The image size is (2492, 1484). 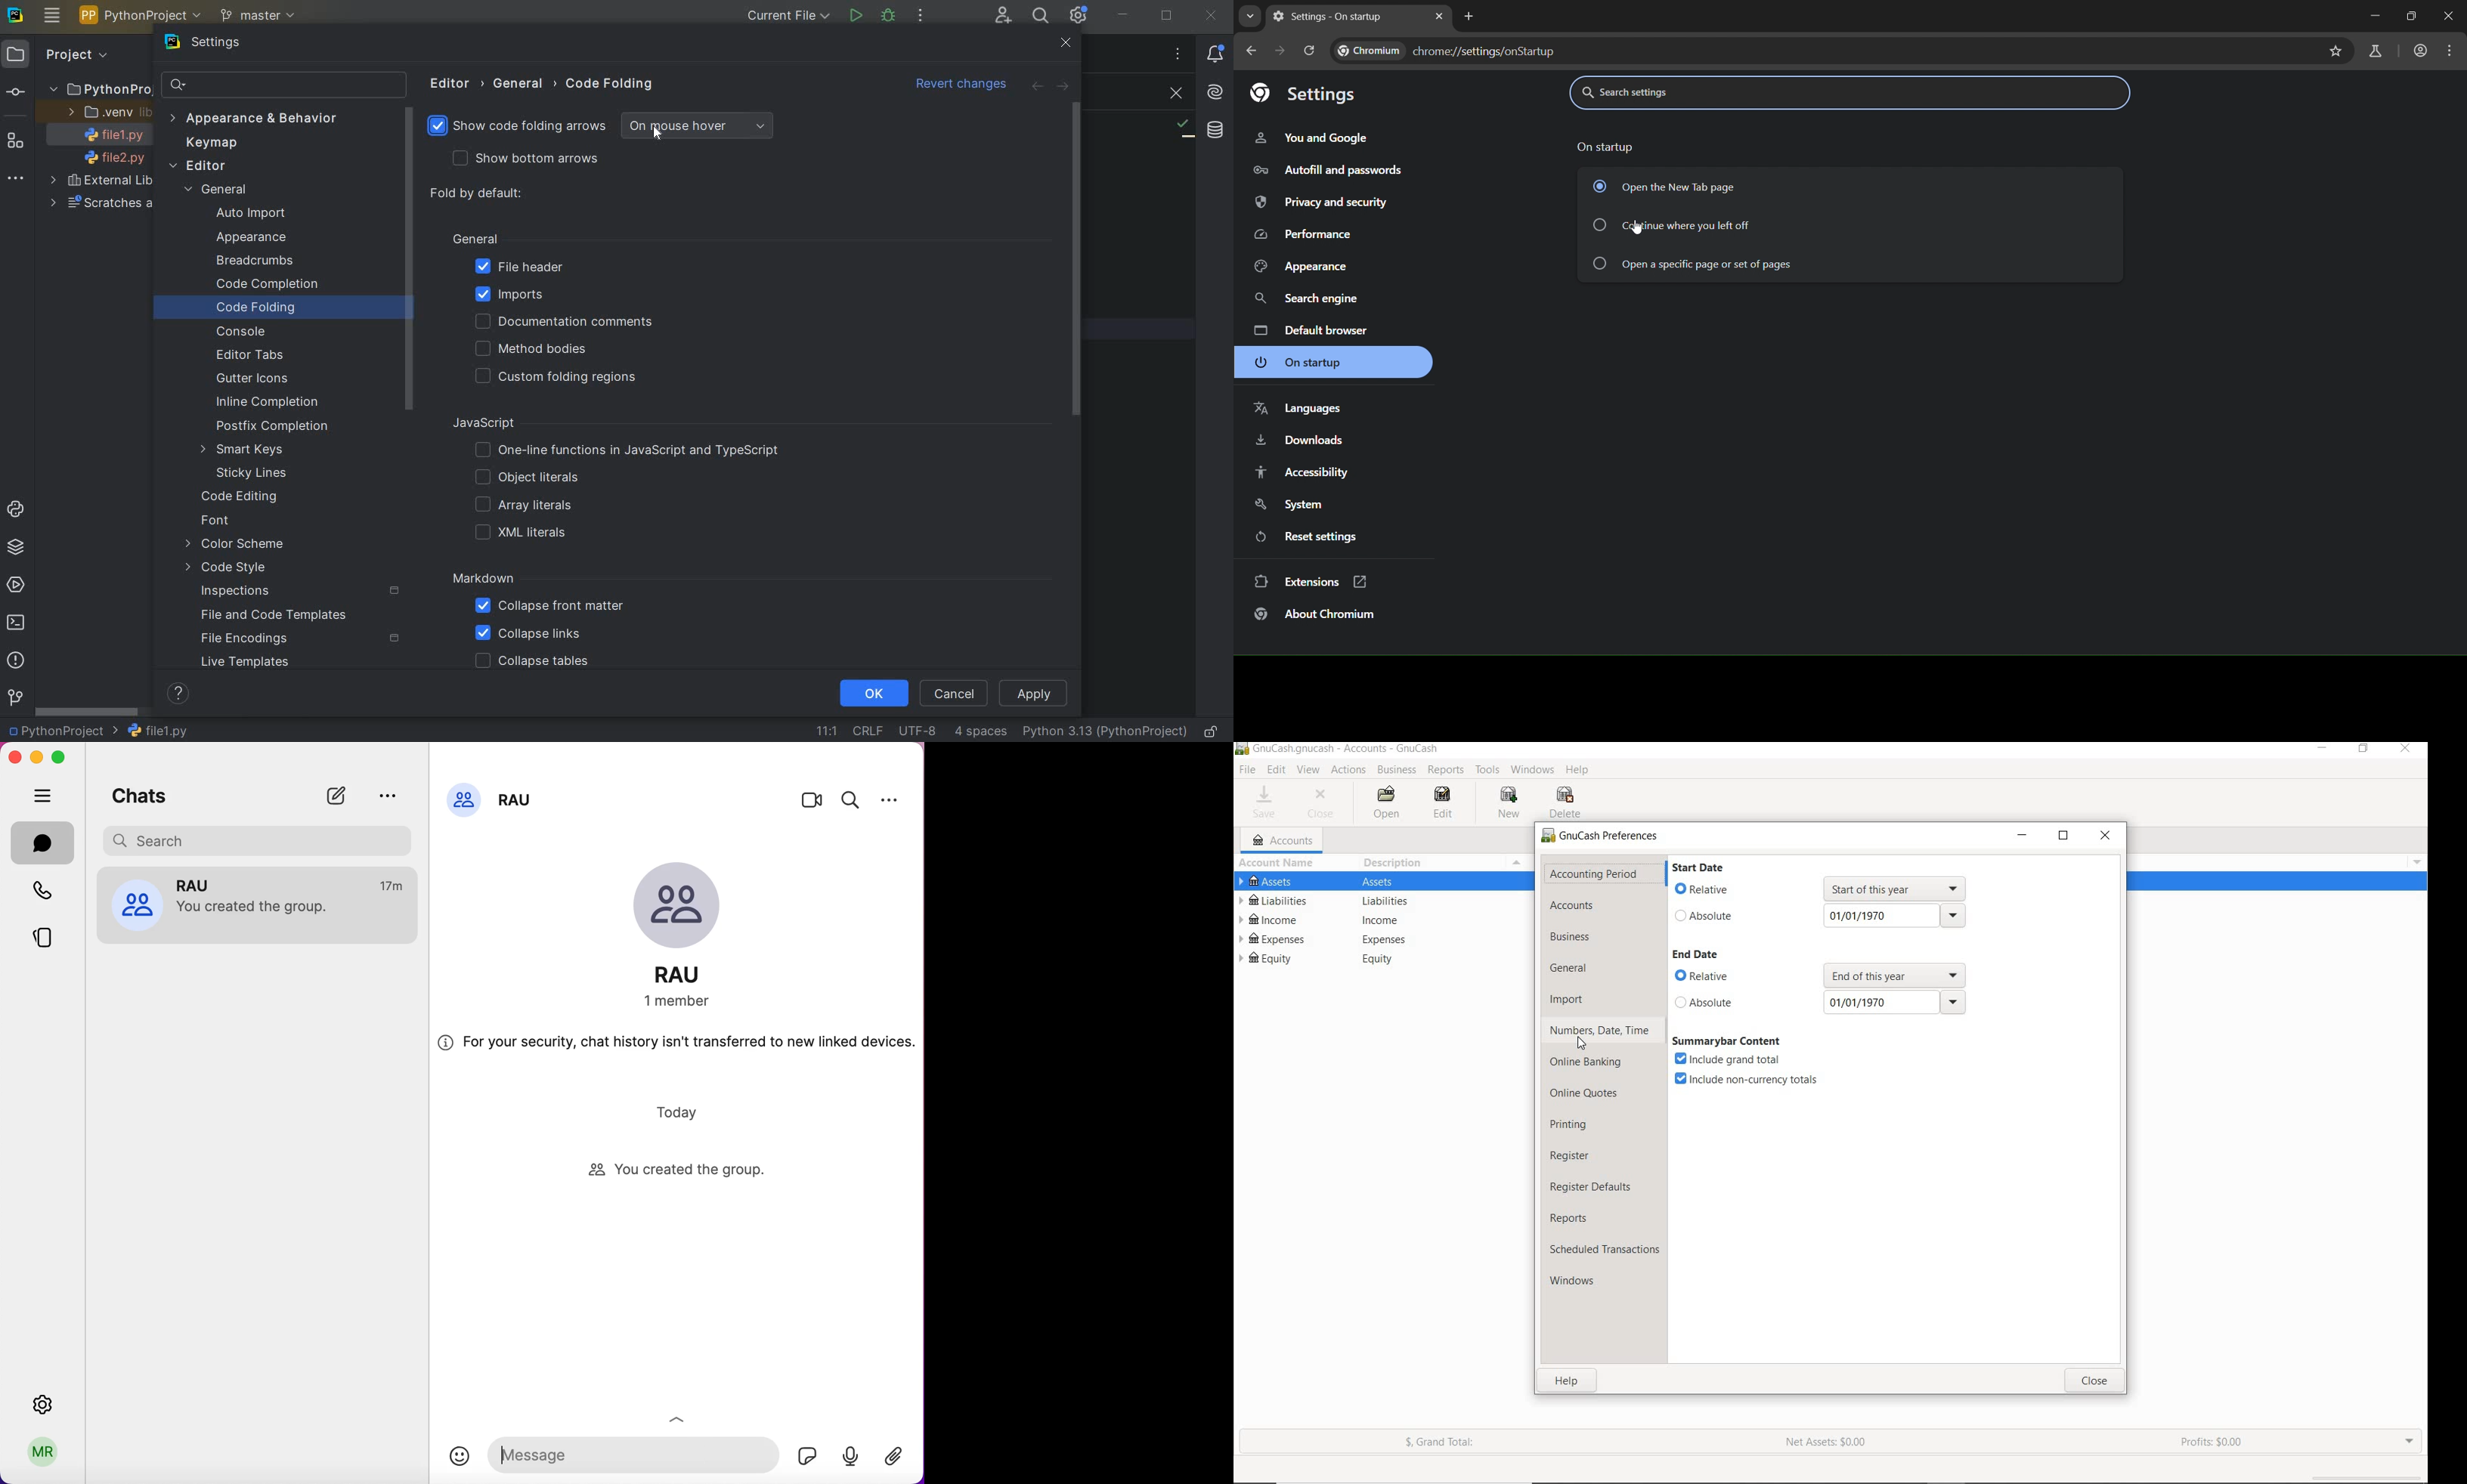 What do you see at coordinates (1691, 954) in the screenshot?
I see `end date` at bounding box center [1691, 954].